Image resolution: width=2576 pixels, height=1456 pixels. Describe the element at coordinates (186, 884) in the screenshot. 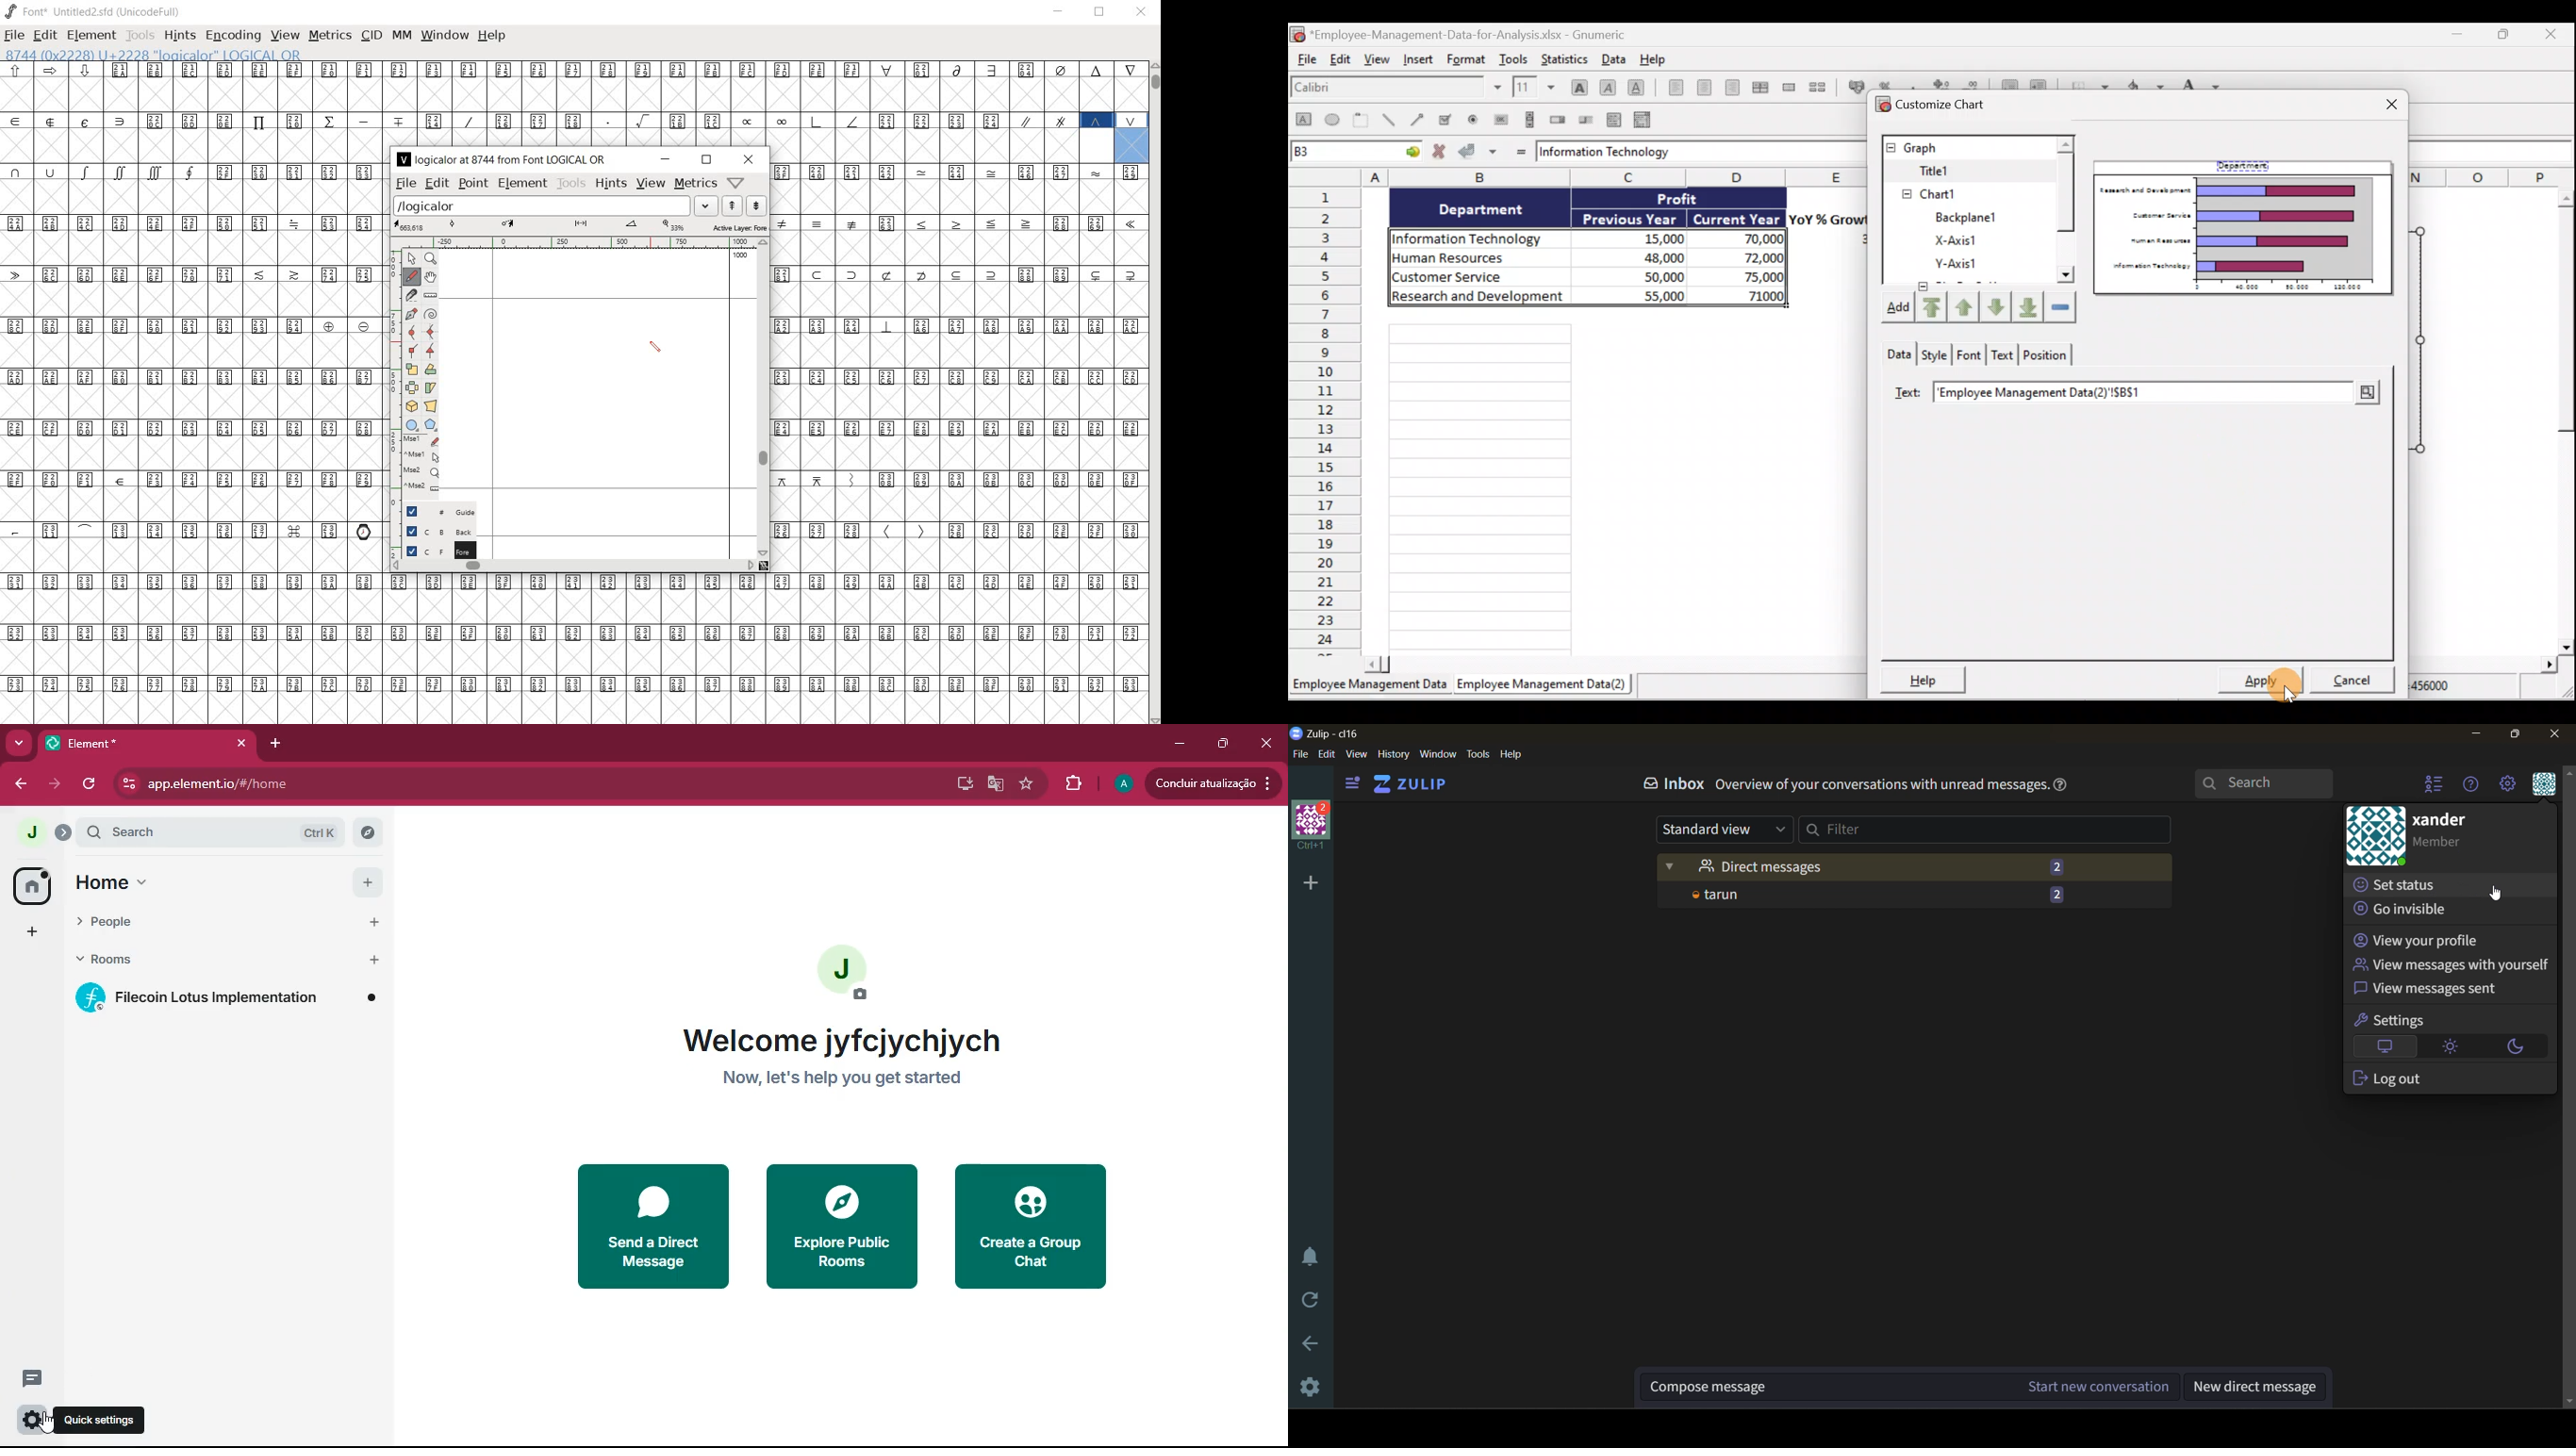

I see `home` at that location.